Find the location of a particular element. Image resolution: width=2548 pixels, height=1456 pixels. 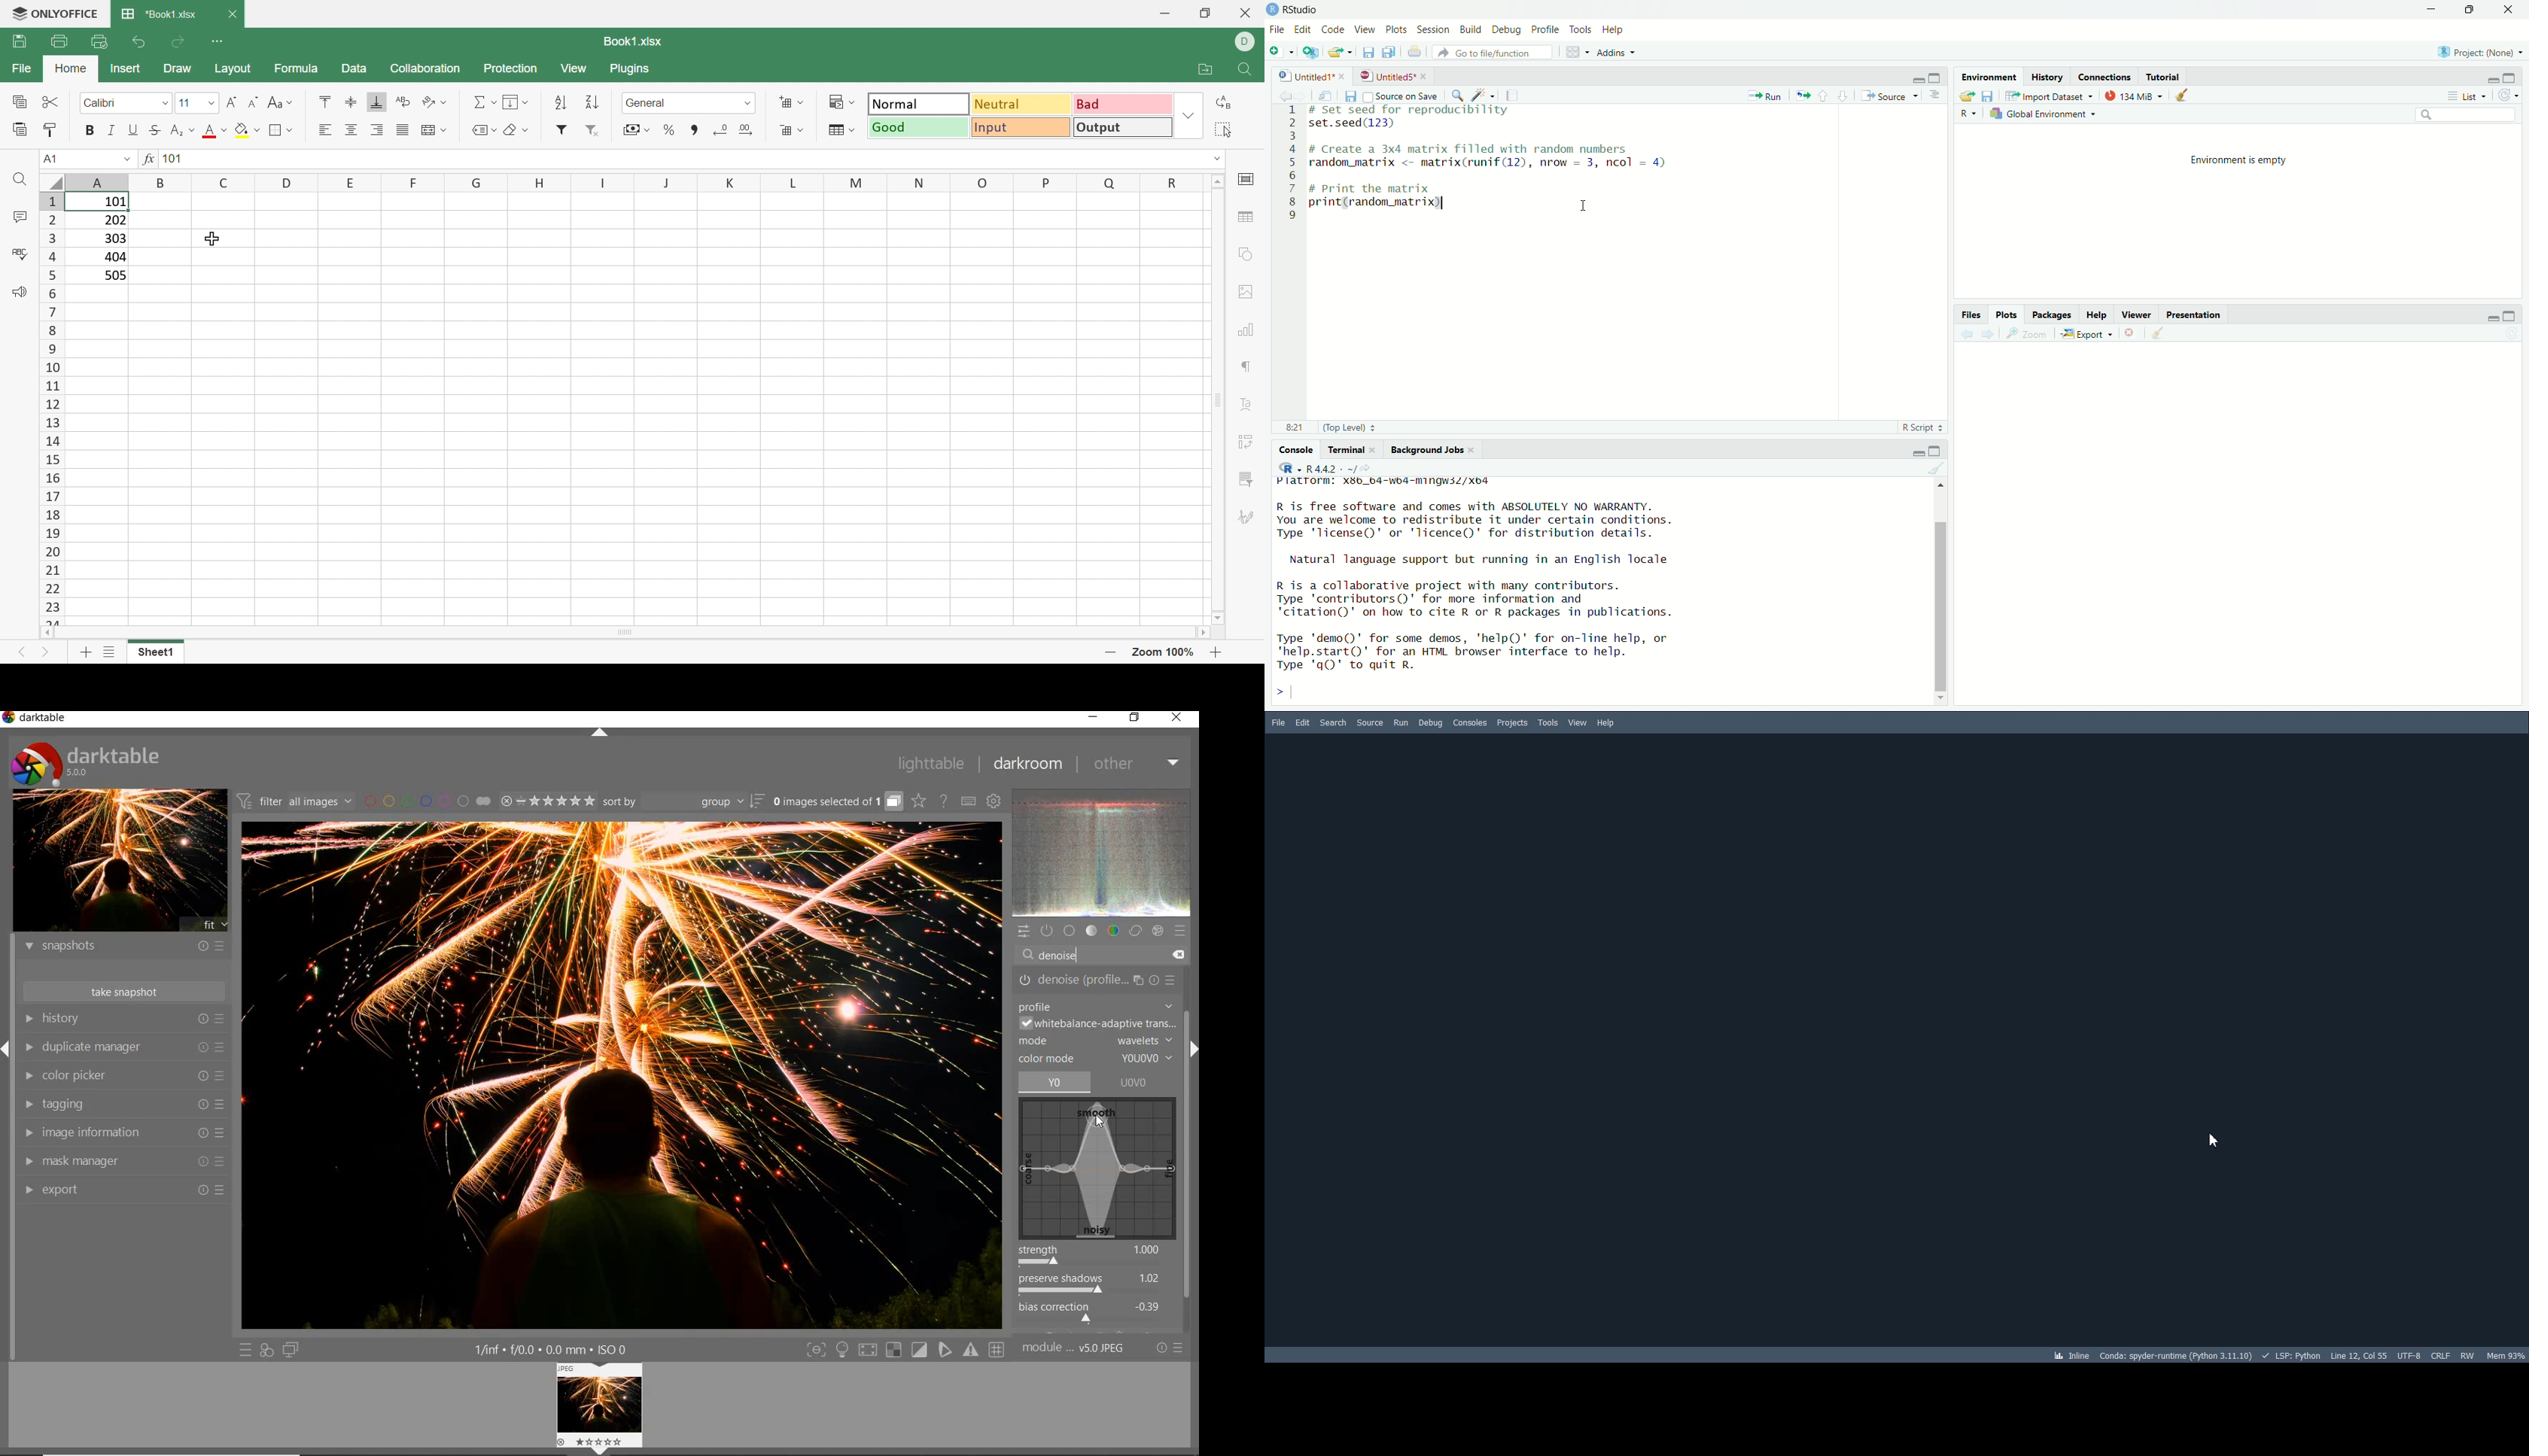

clear is located at coordinates (2163, 333).